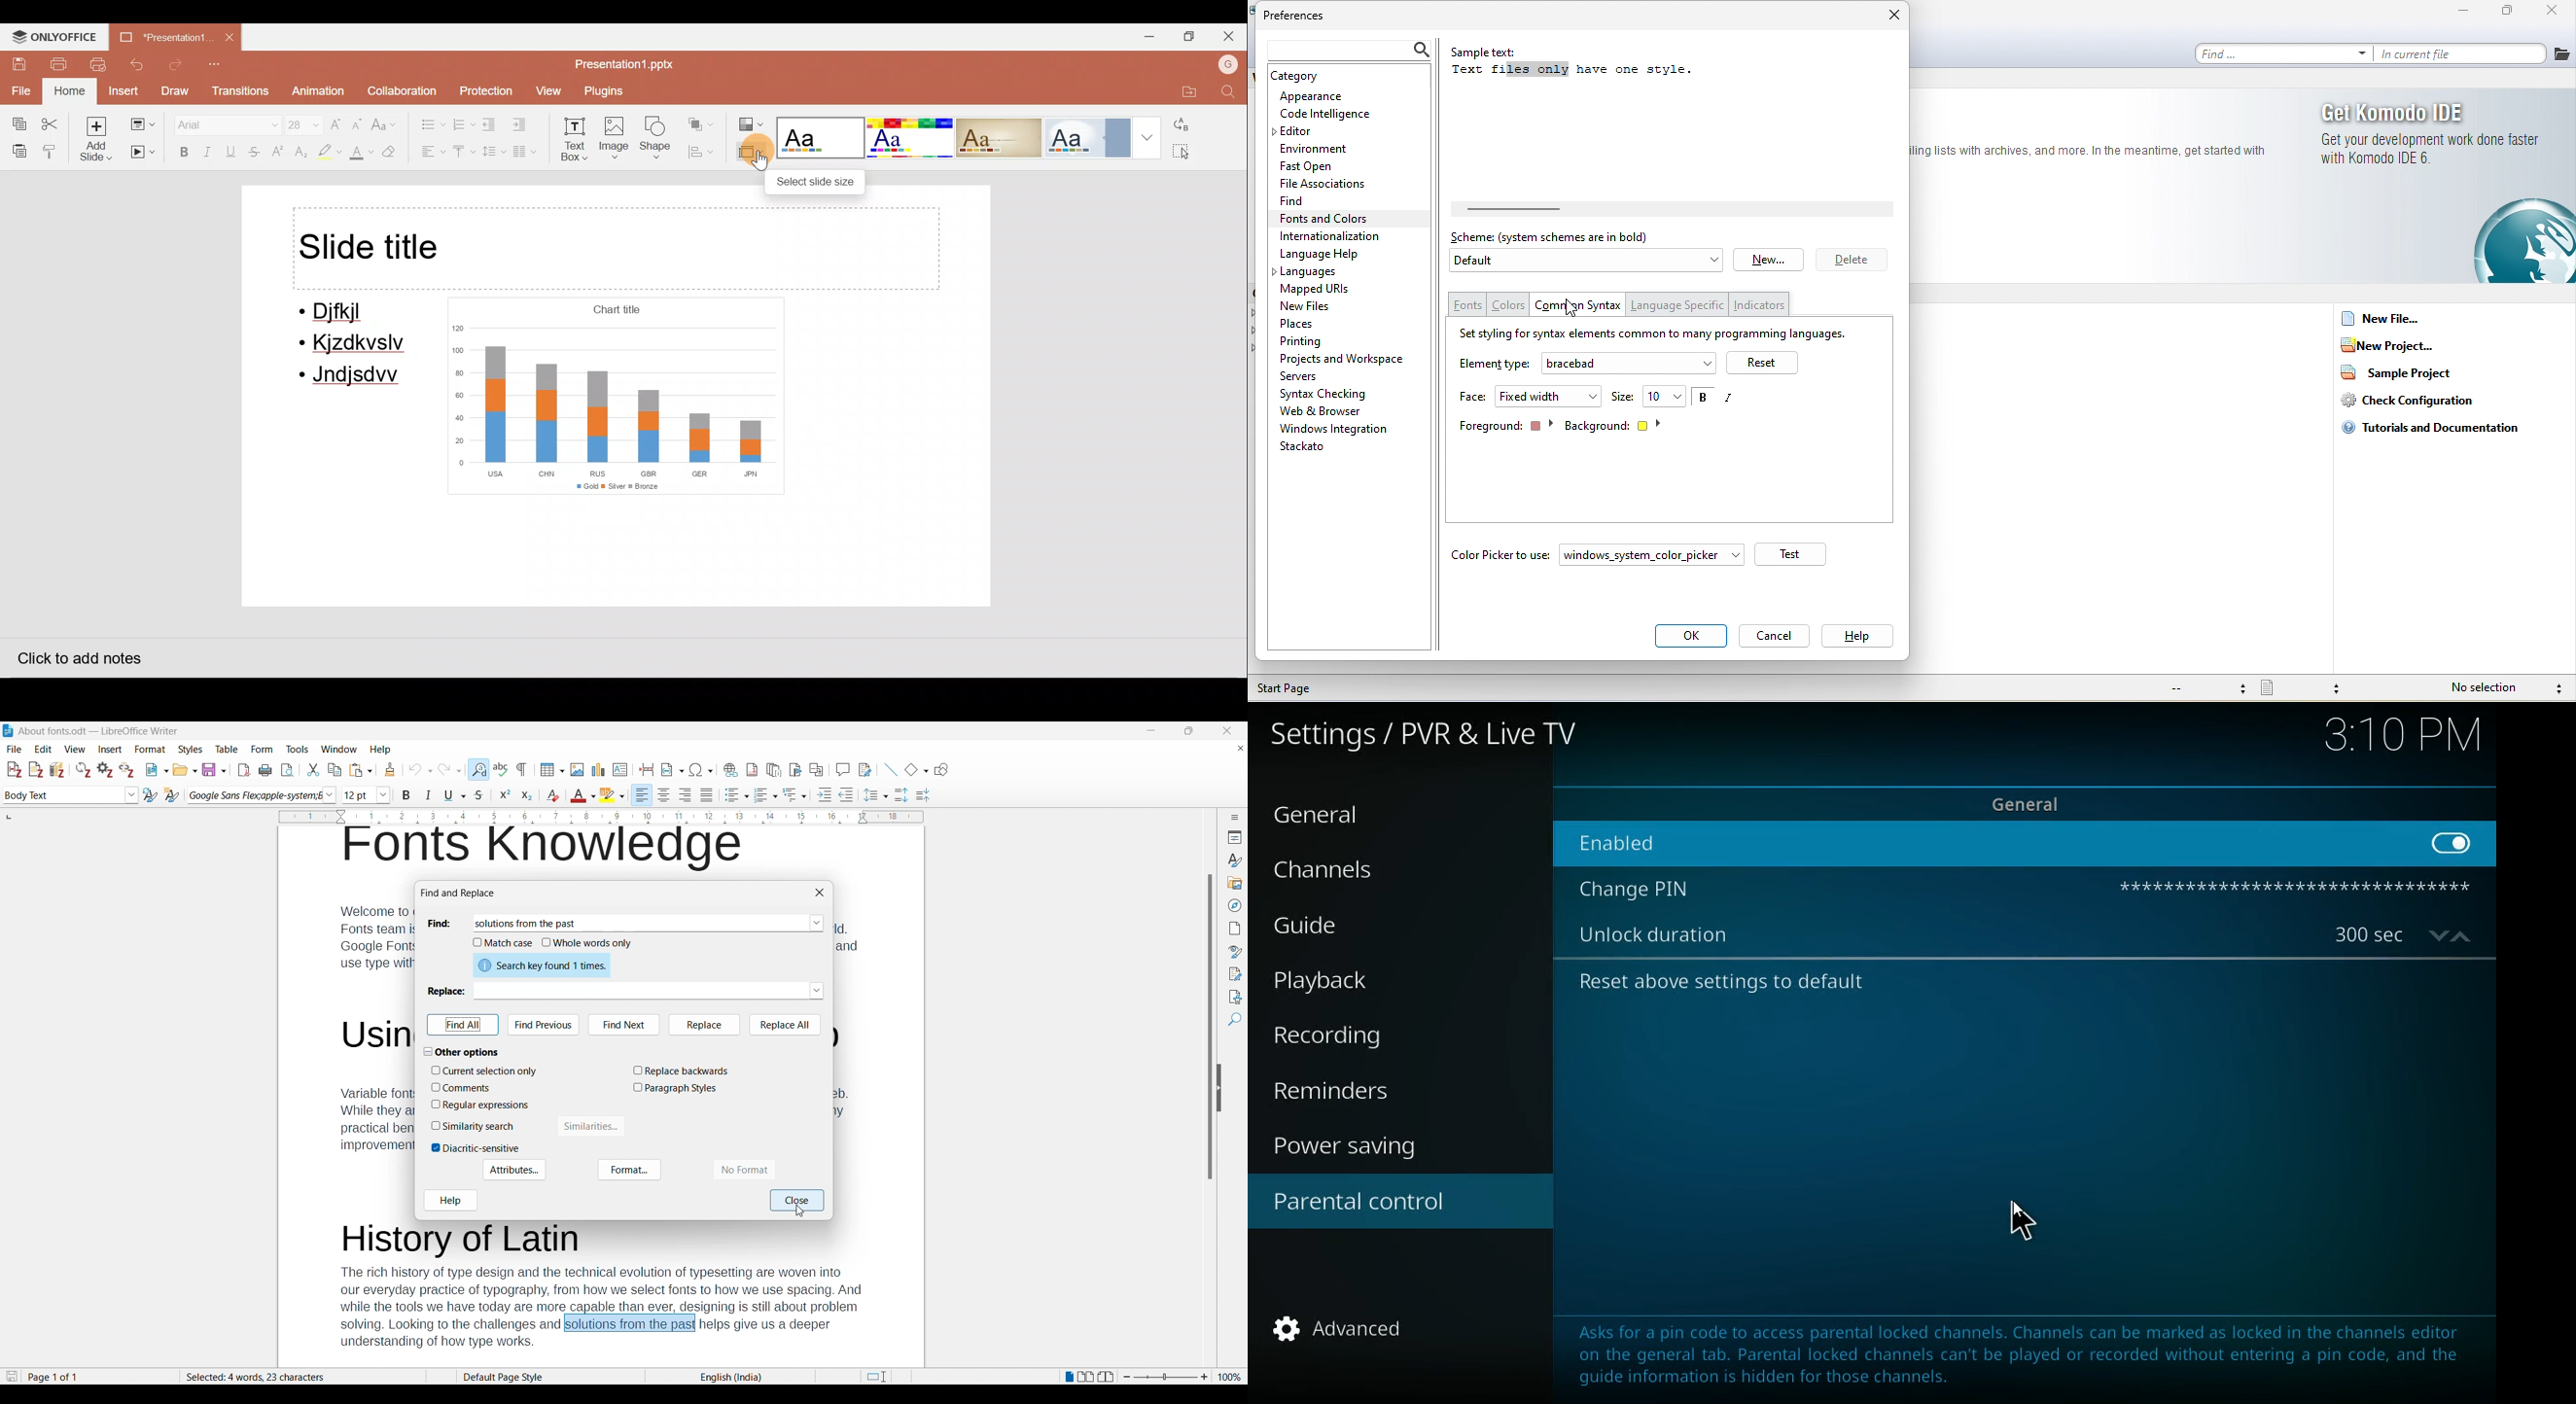 This screenshot has height=1428, width=2576. I want to click on settings, so click(1429, 738).